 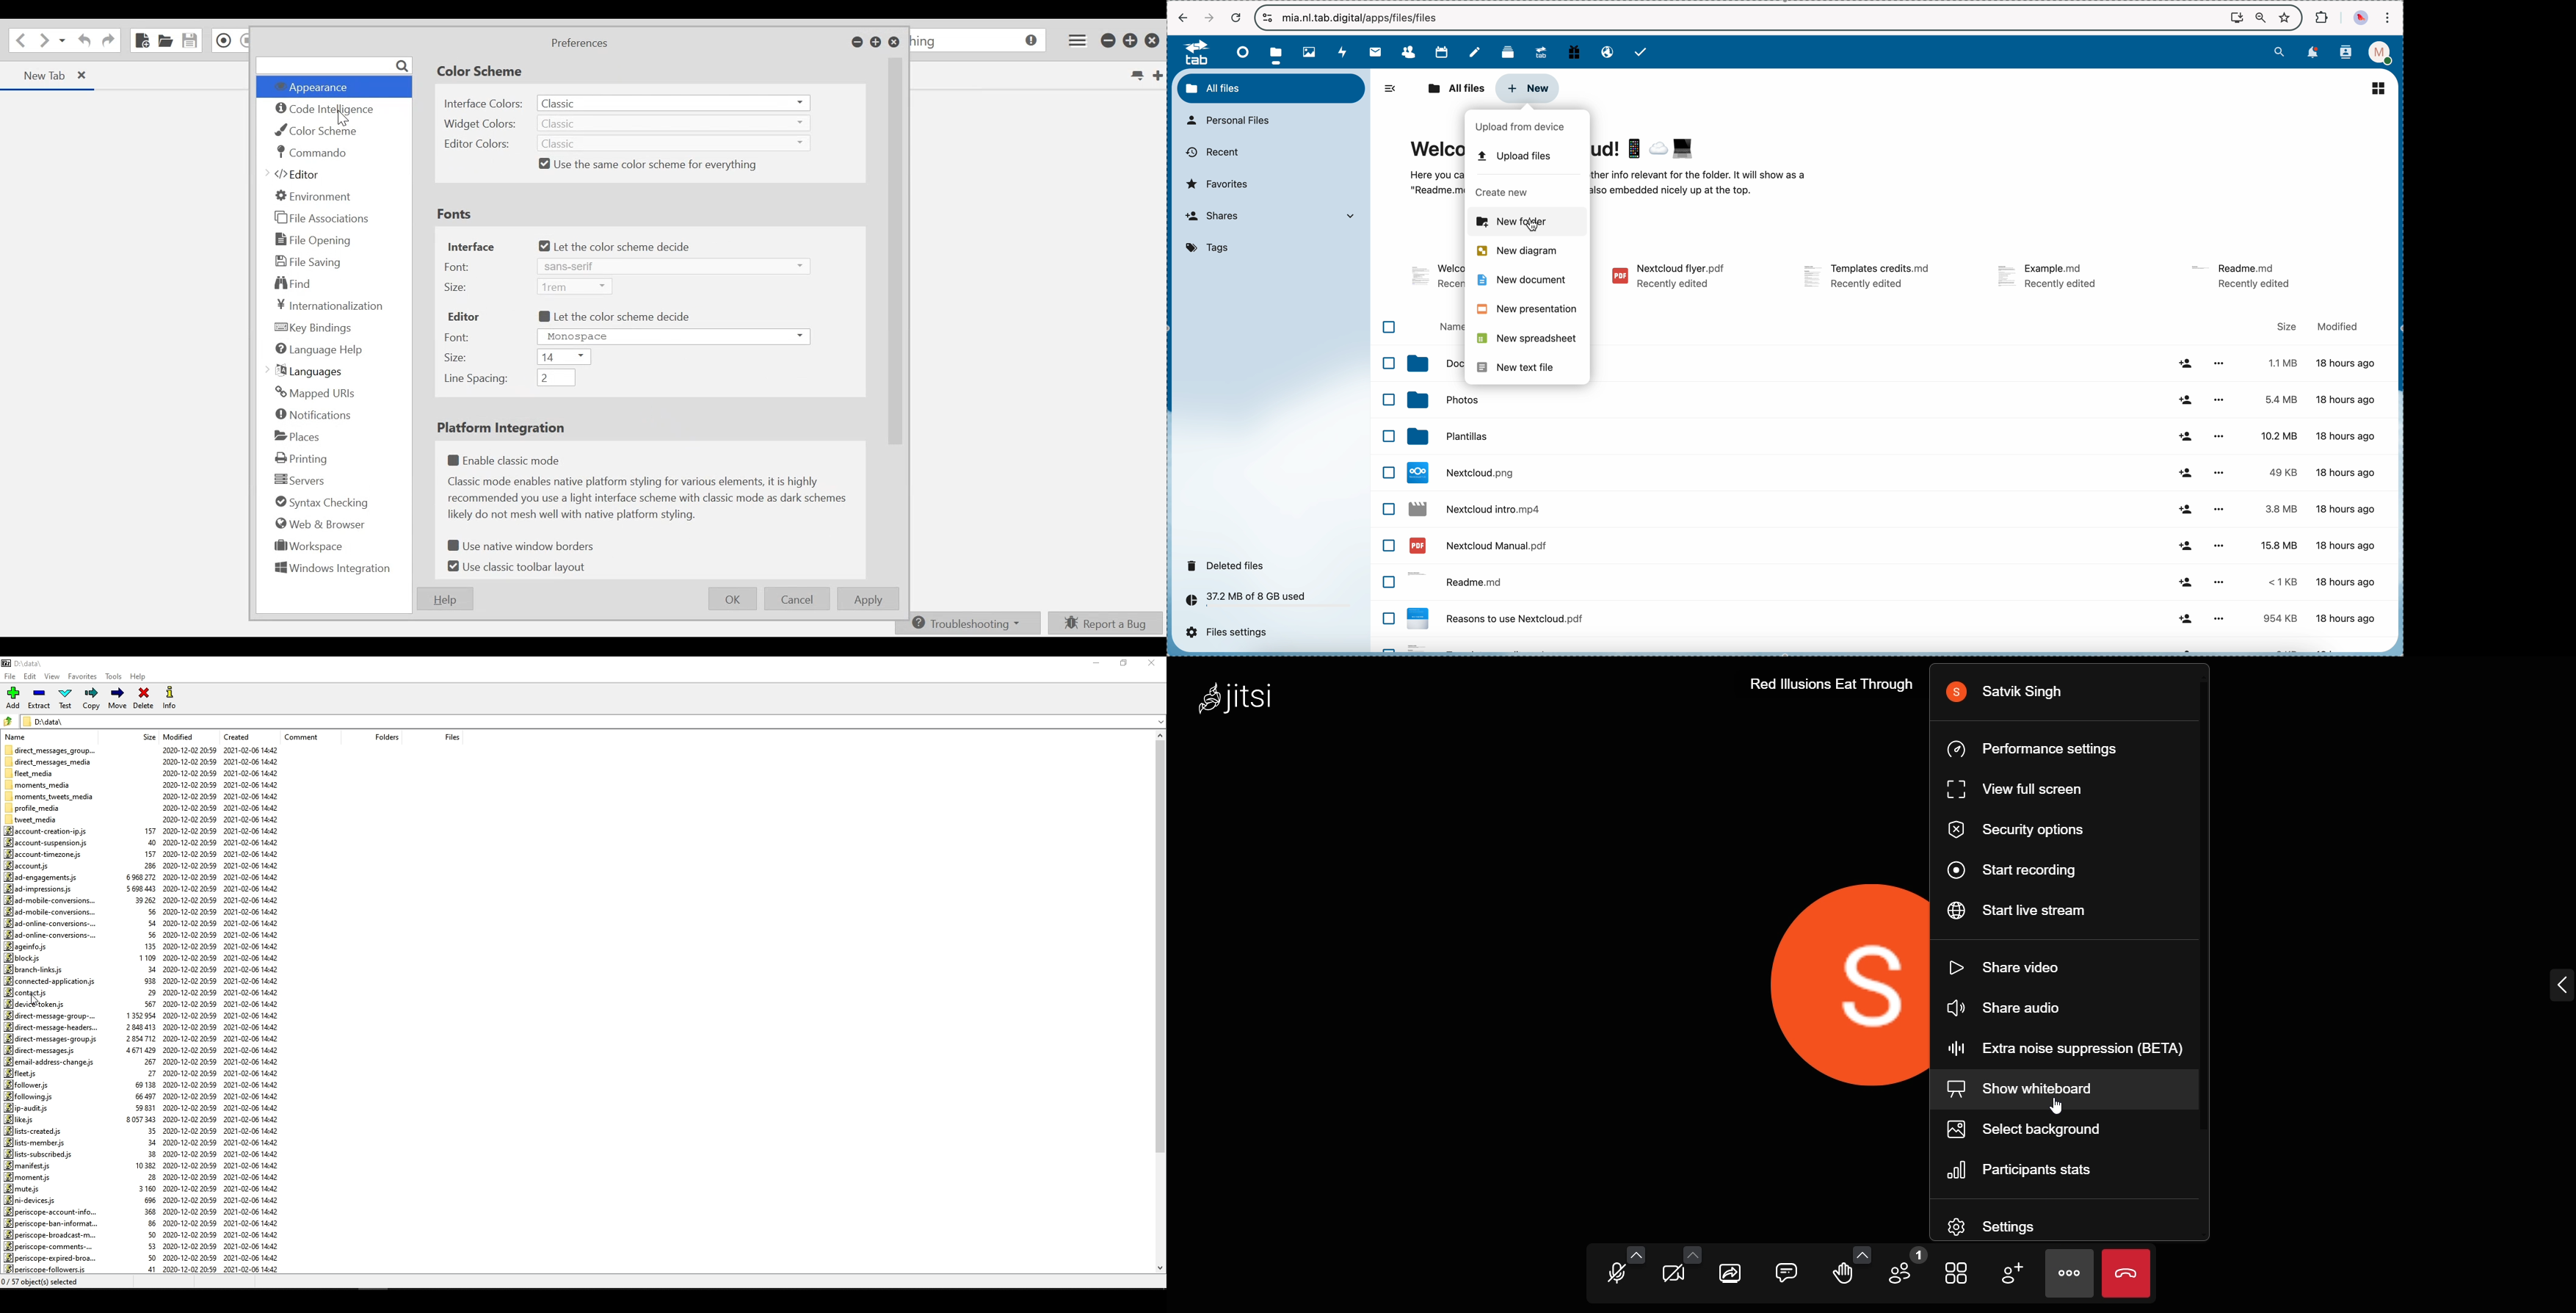 I want to click on deck, so click(x=1510, y=51).